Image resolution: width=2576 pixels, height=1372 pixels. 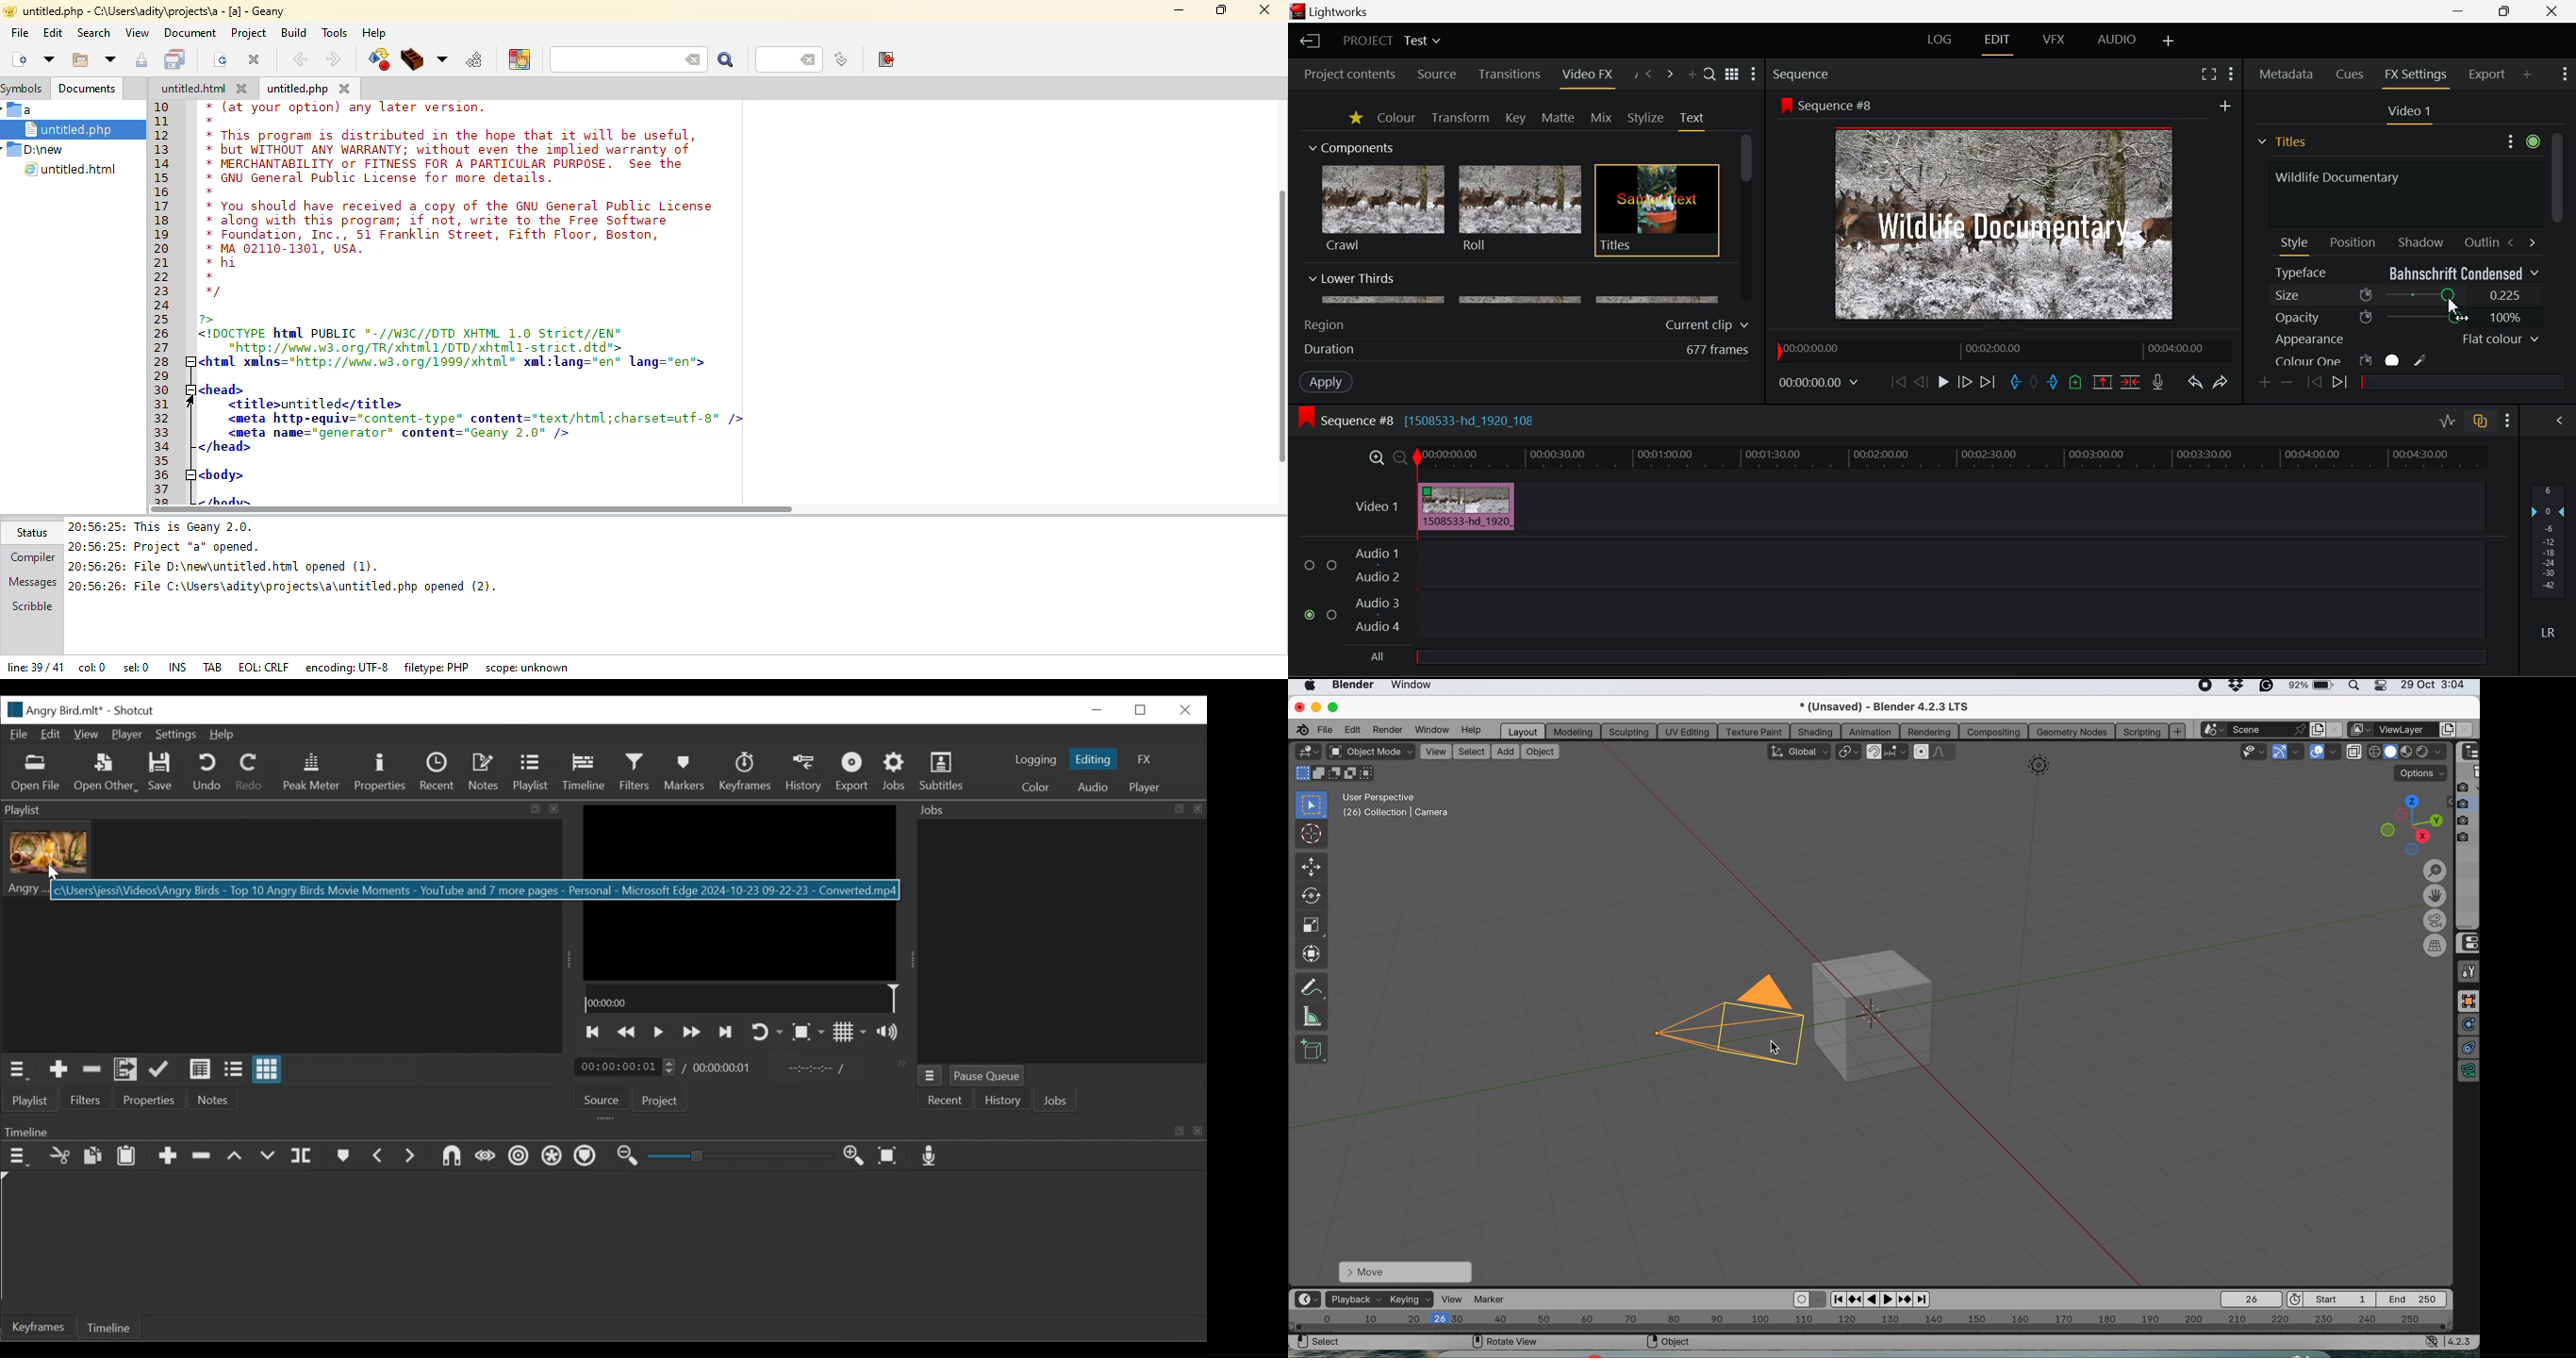 What do you see at coordinates (2054, 384) in the screenshot?
I see `Mark Out` at bounding box center [2054, 384].